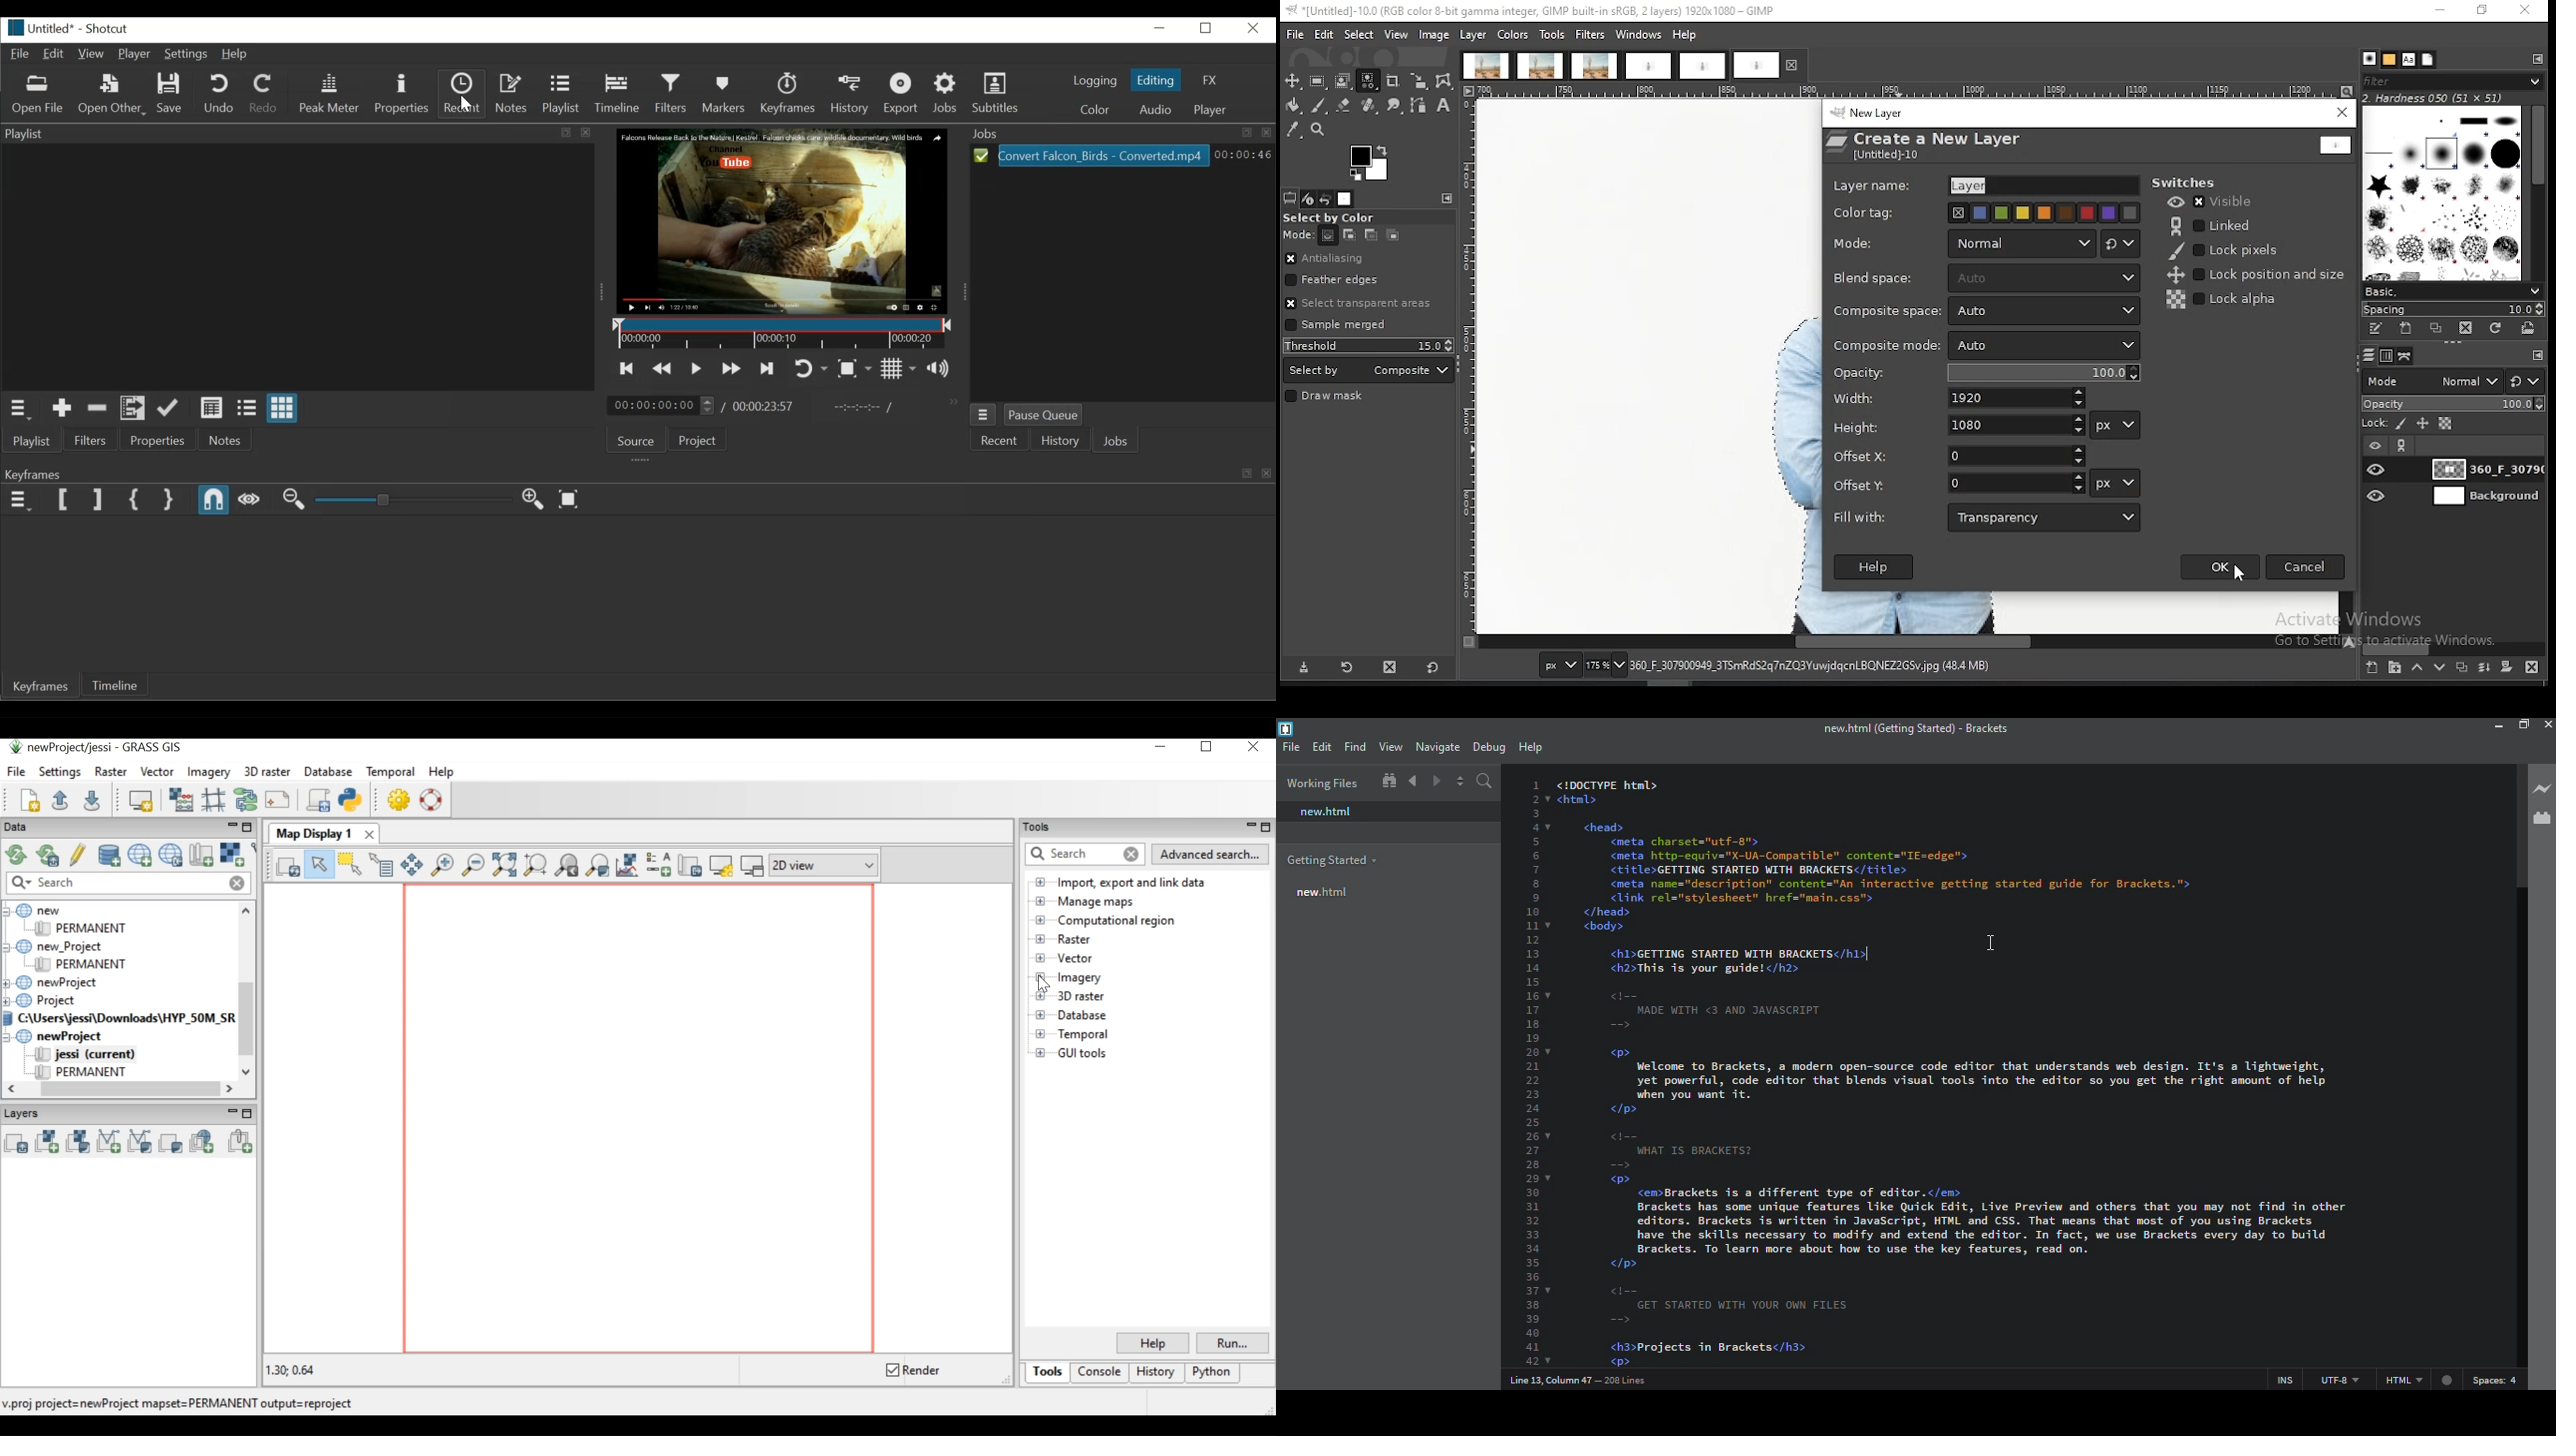 This screenshot has height=1456, width=2576. What do you see at coordinates (1321, 783) in the screenshot?
I see `working files` at bounding box center [1321, 783].